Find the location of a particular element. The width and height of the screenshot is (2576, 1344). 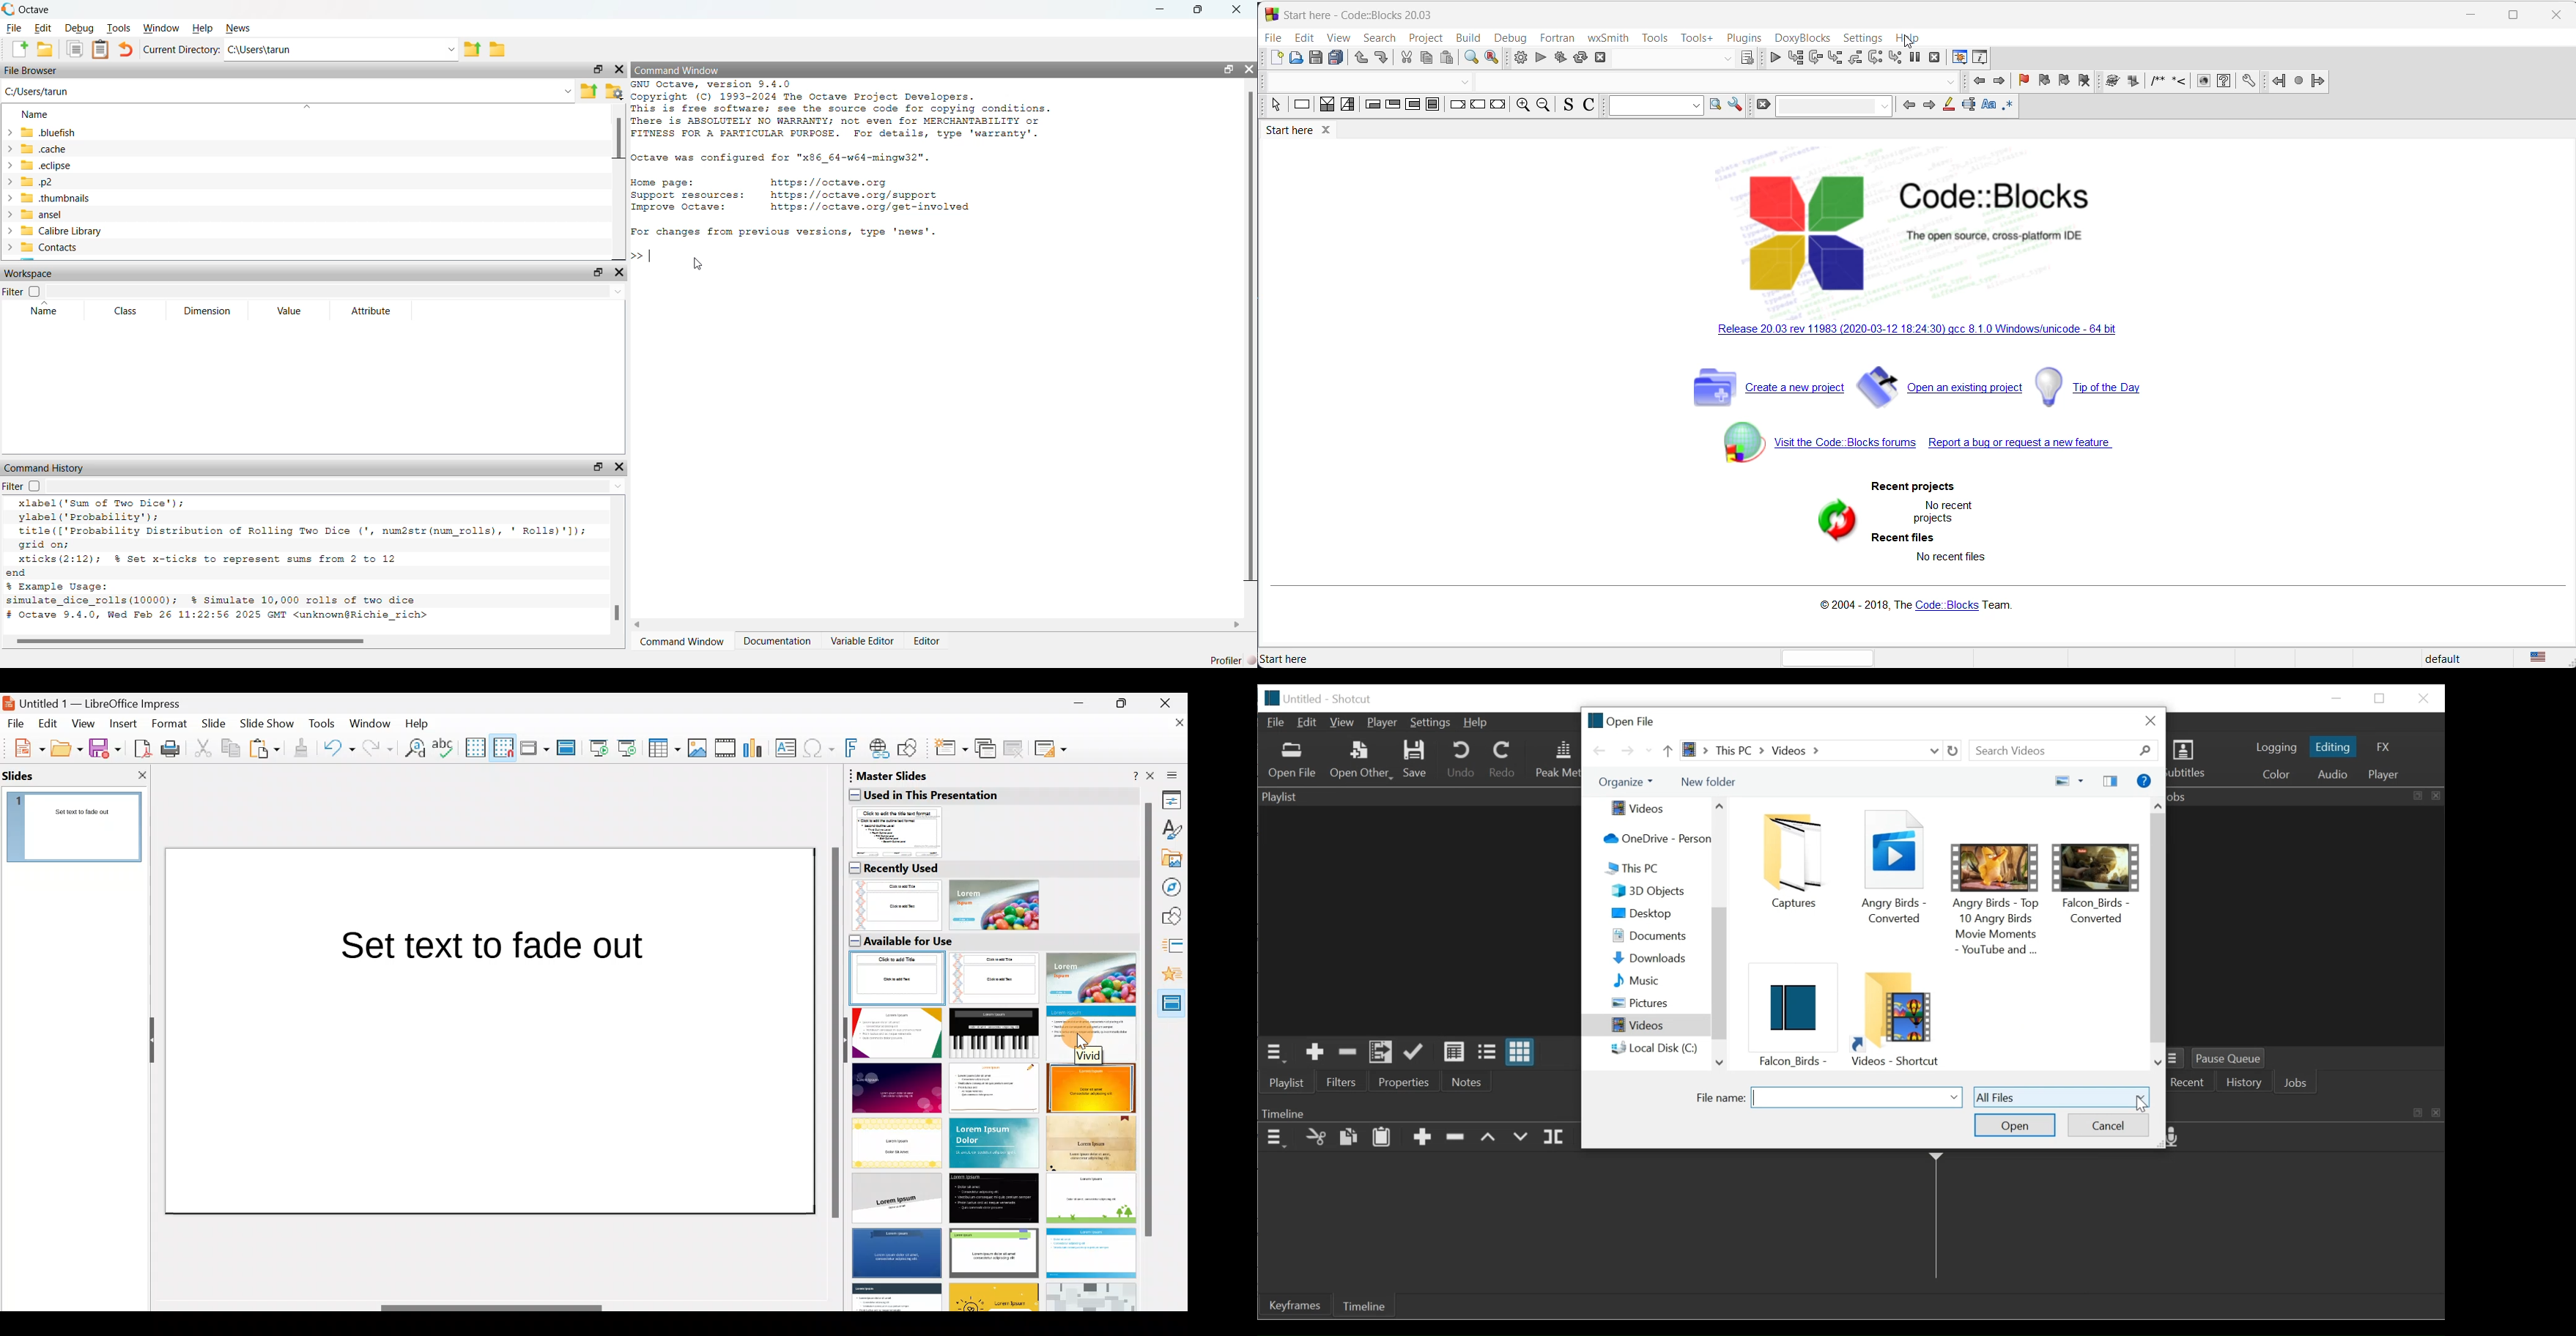

Editing is located at coordinates (2333, 747).